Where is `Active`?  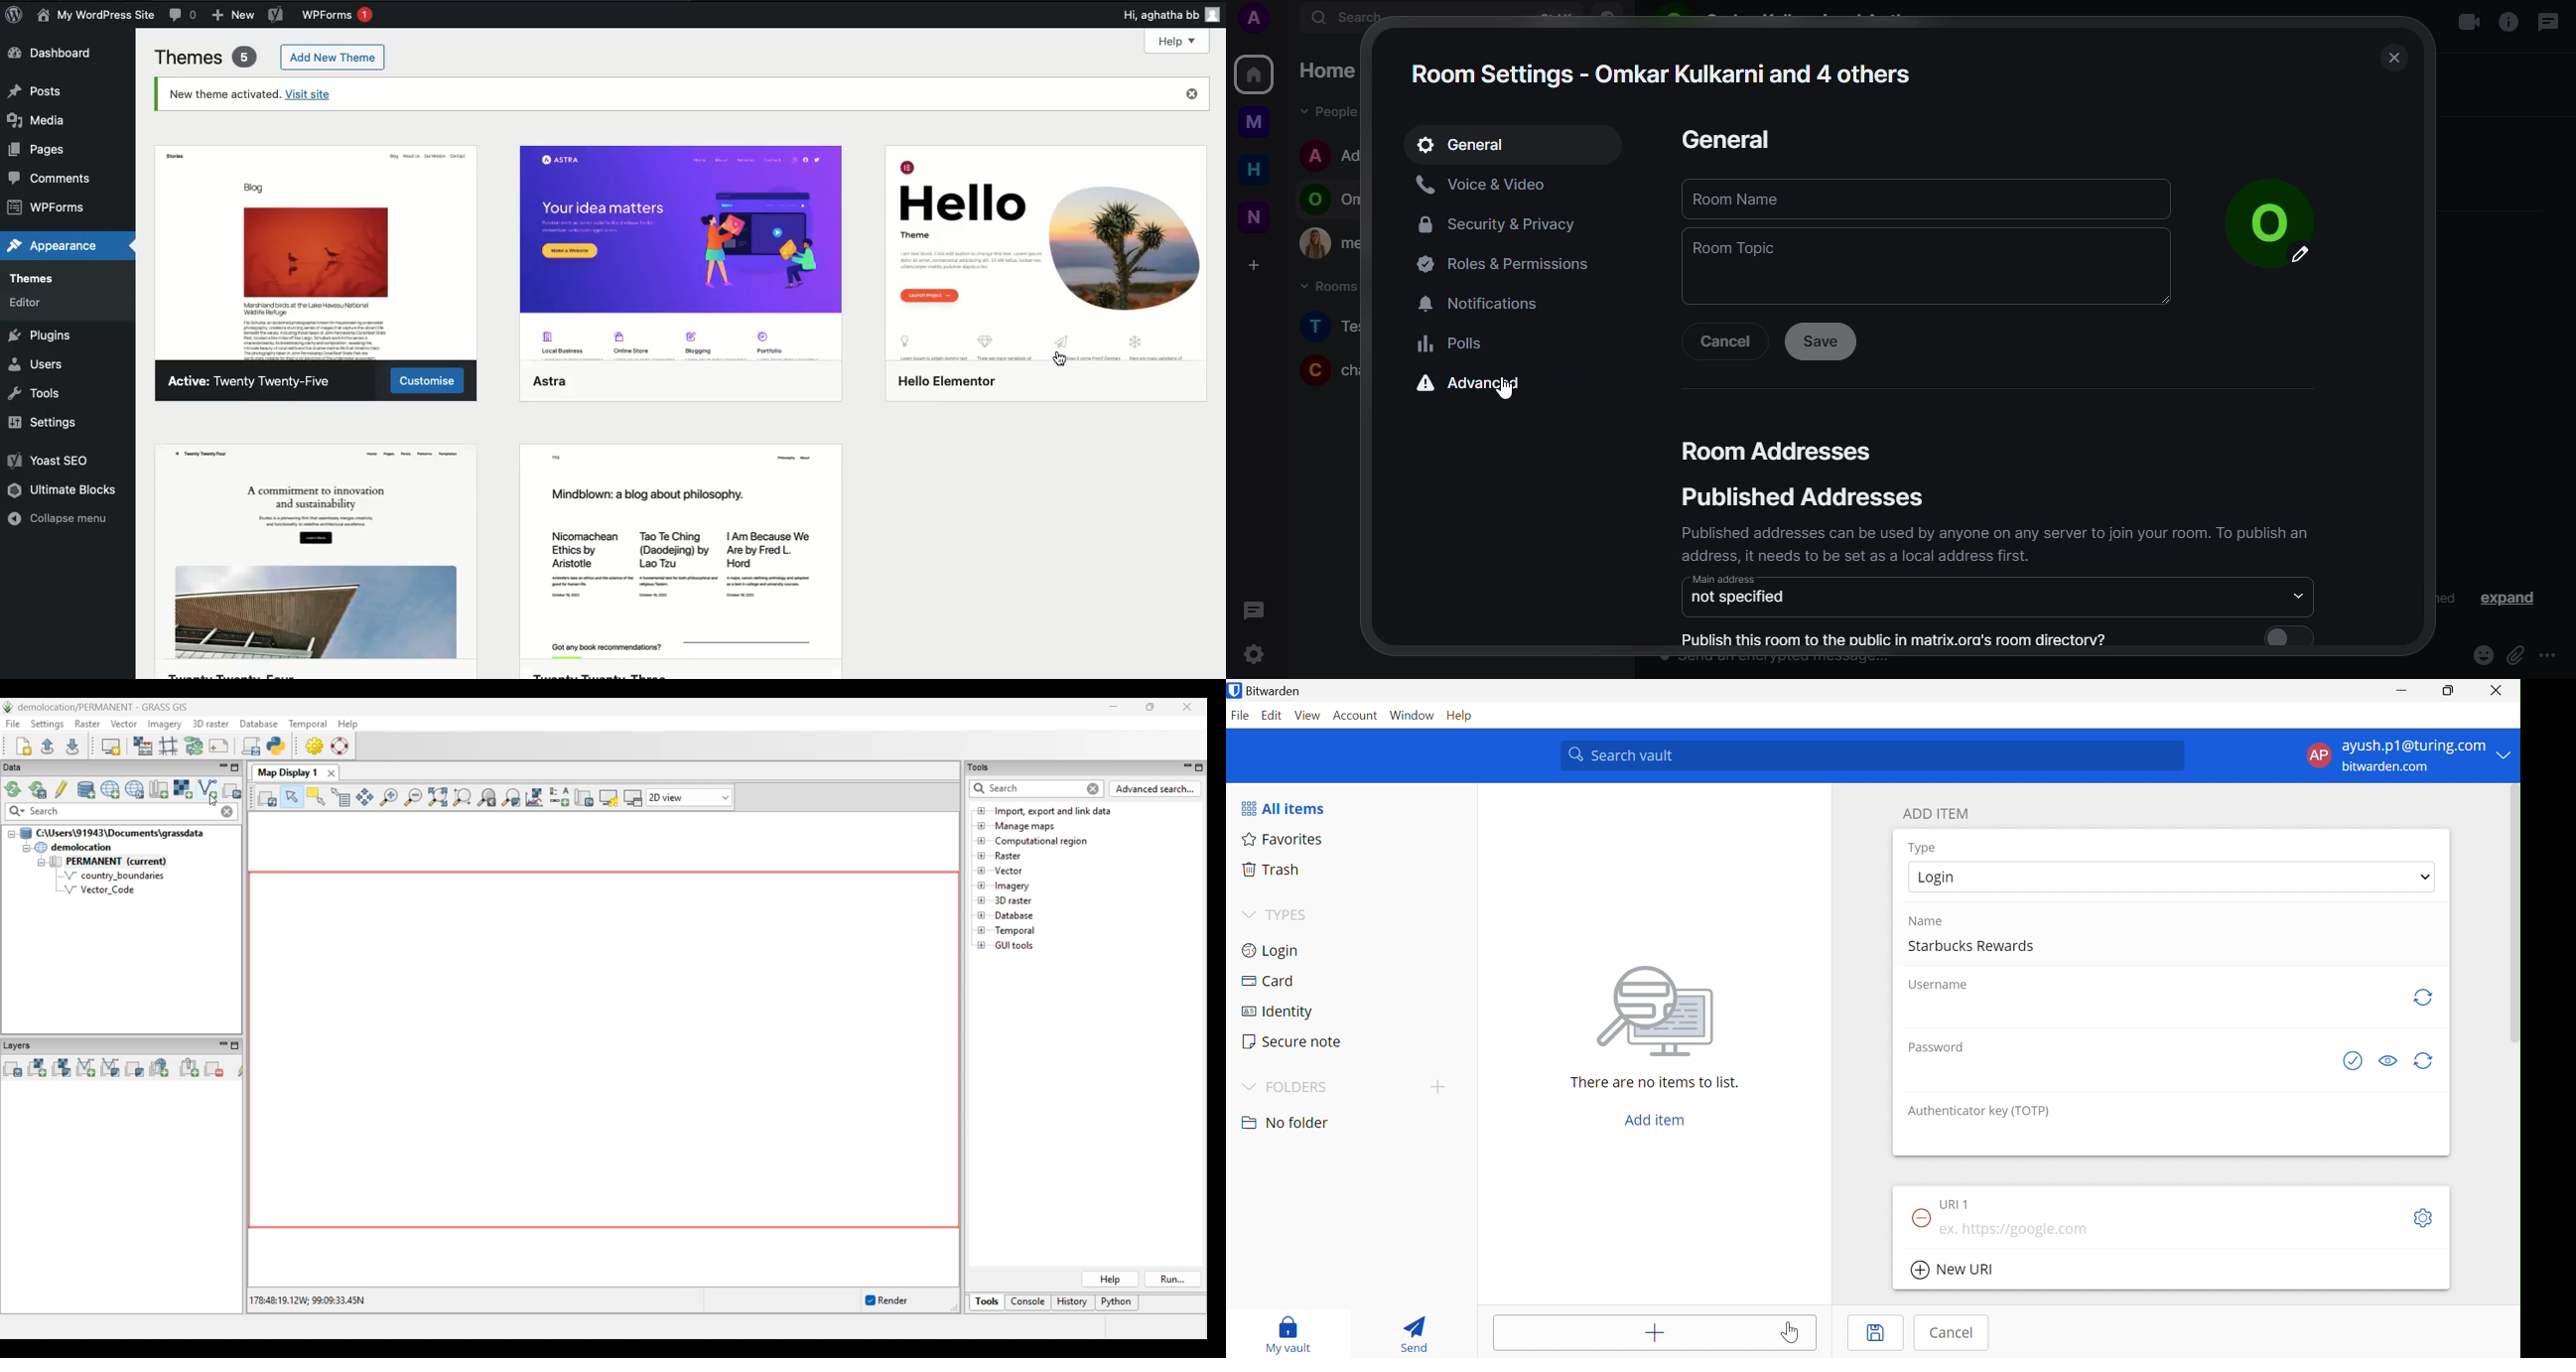
Active is located at coordinates (258, 382).